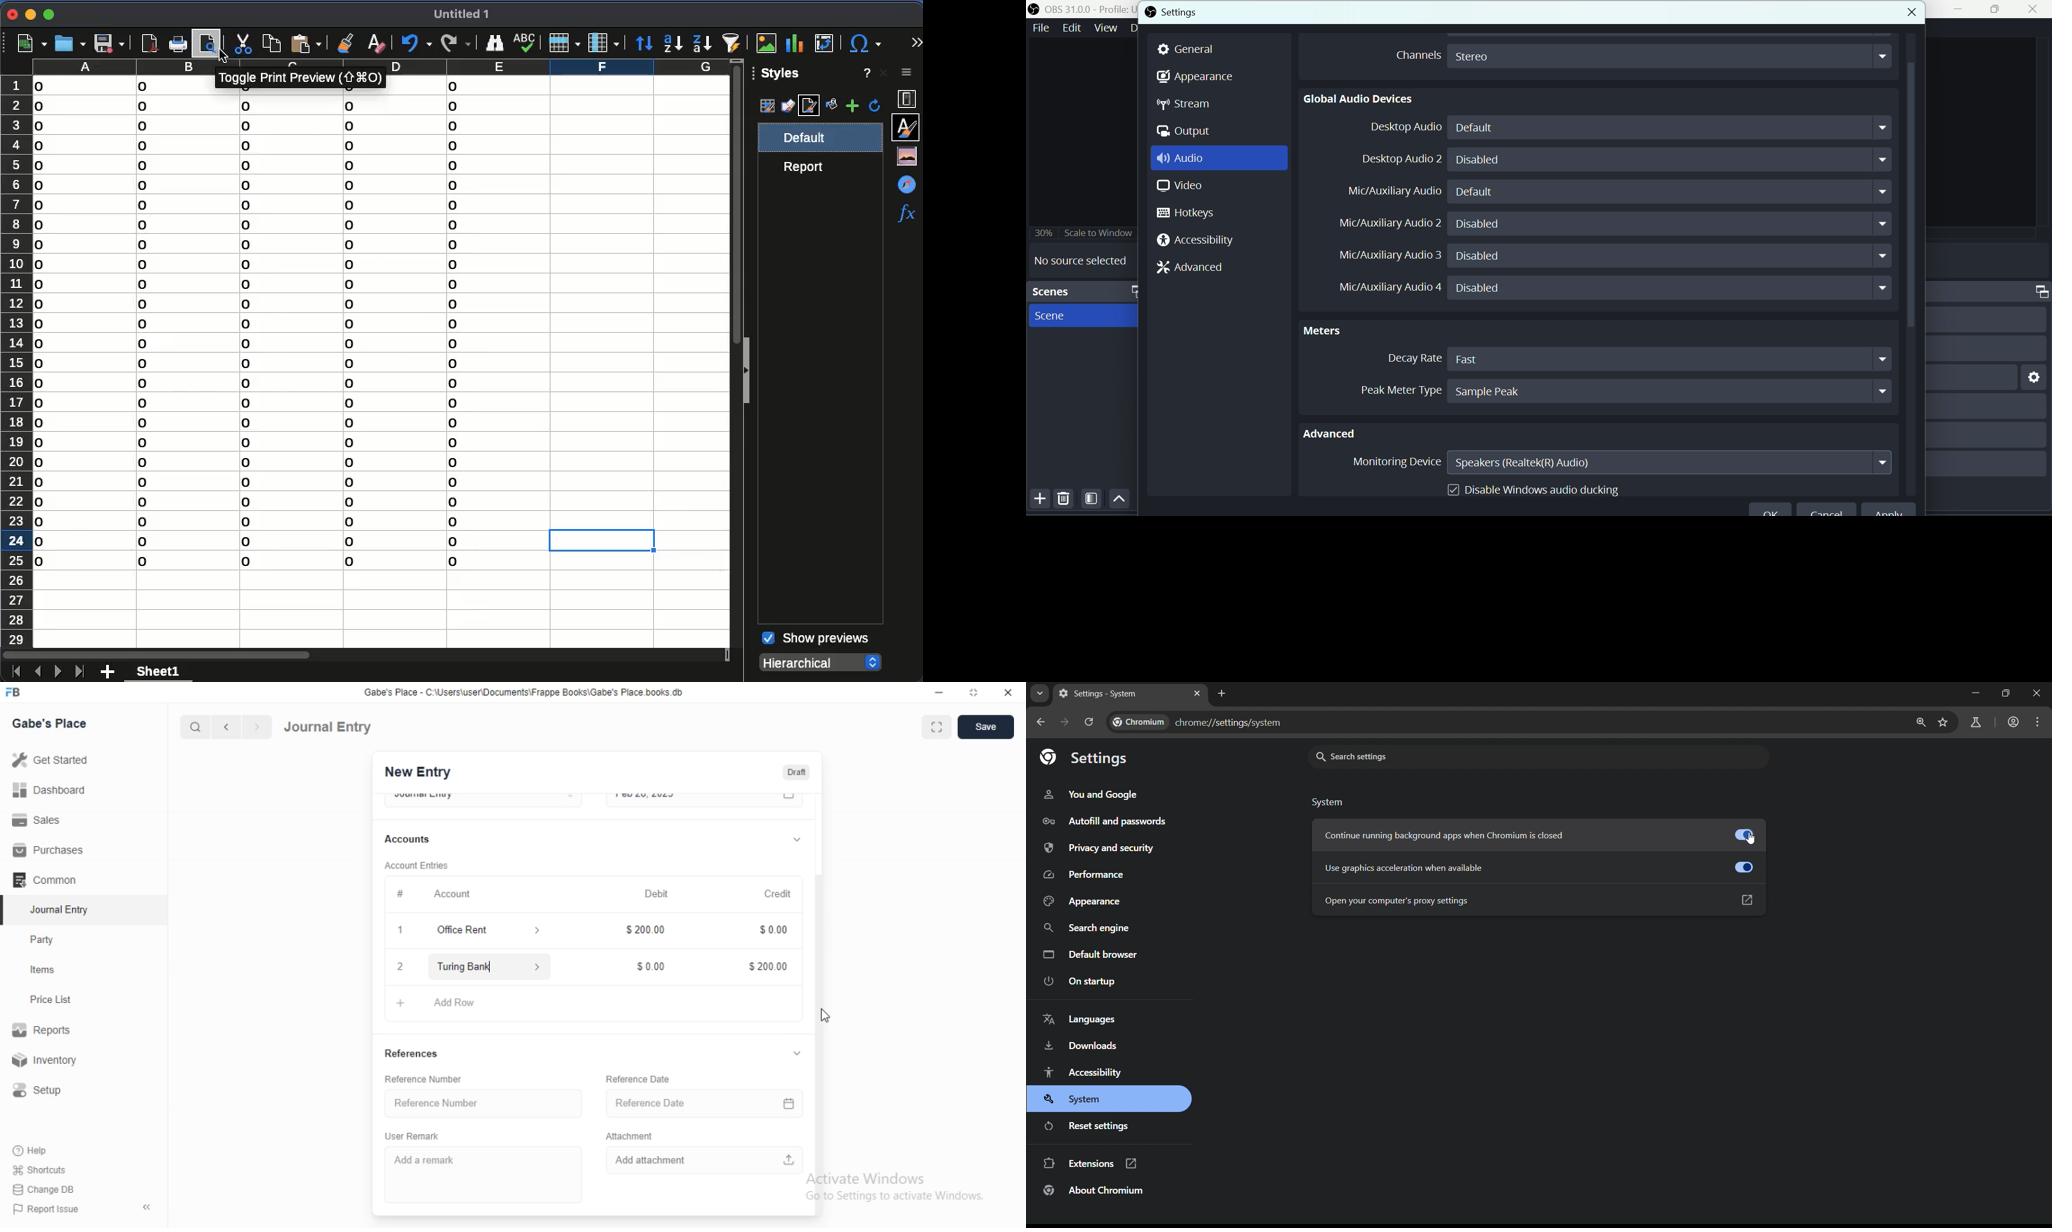 The image size is (2072, 1232). What do you see at coordinates (47, 1062) in the screenshot?
I see `Inventory` at bounding box center [47, 1062].